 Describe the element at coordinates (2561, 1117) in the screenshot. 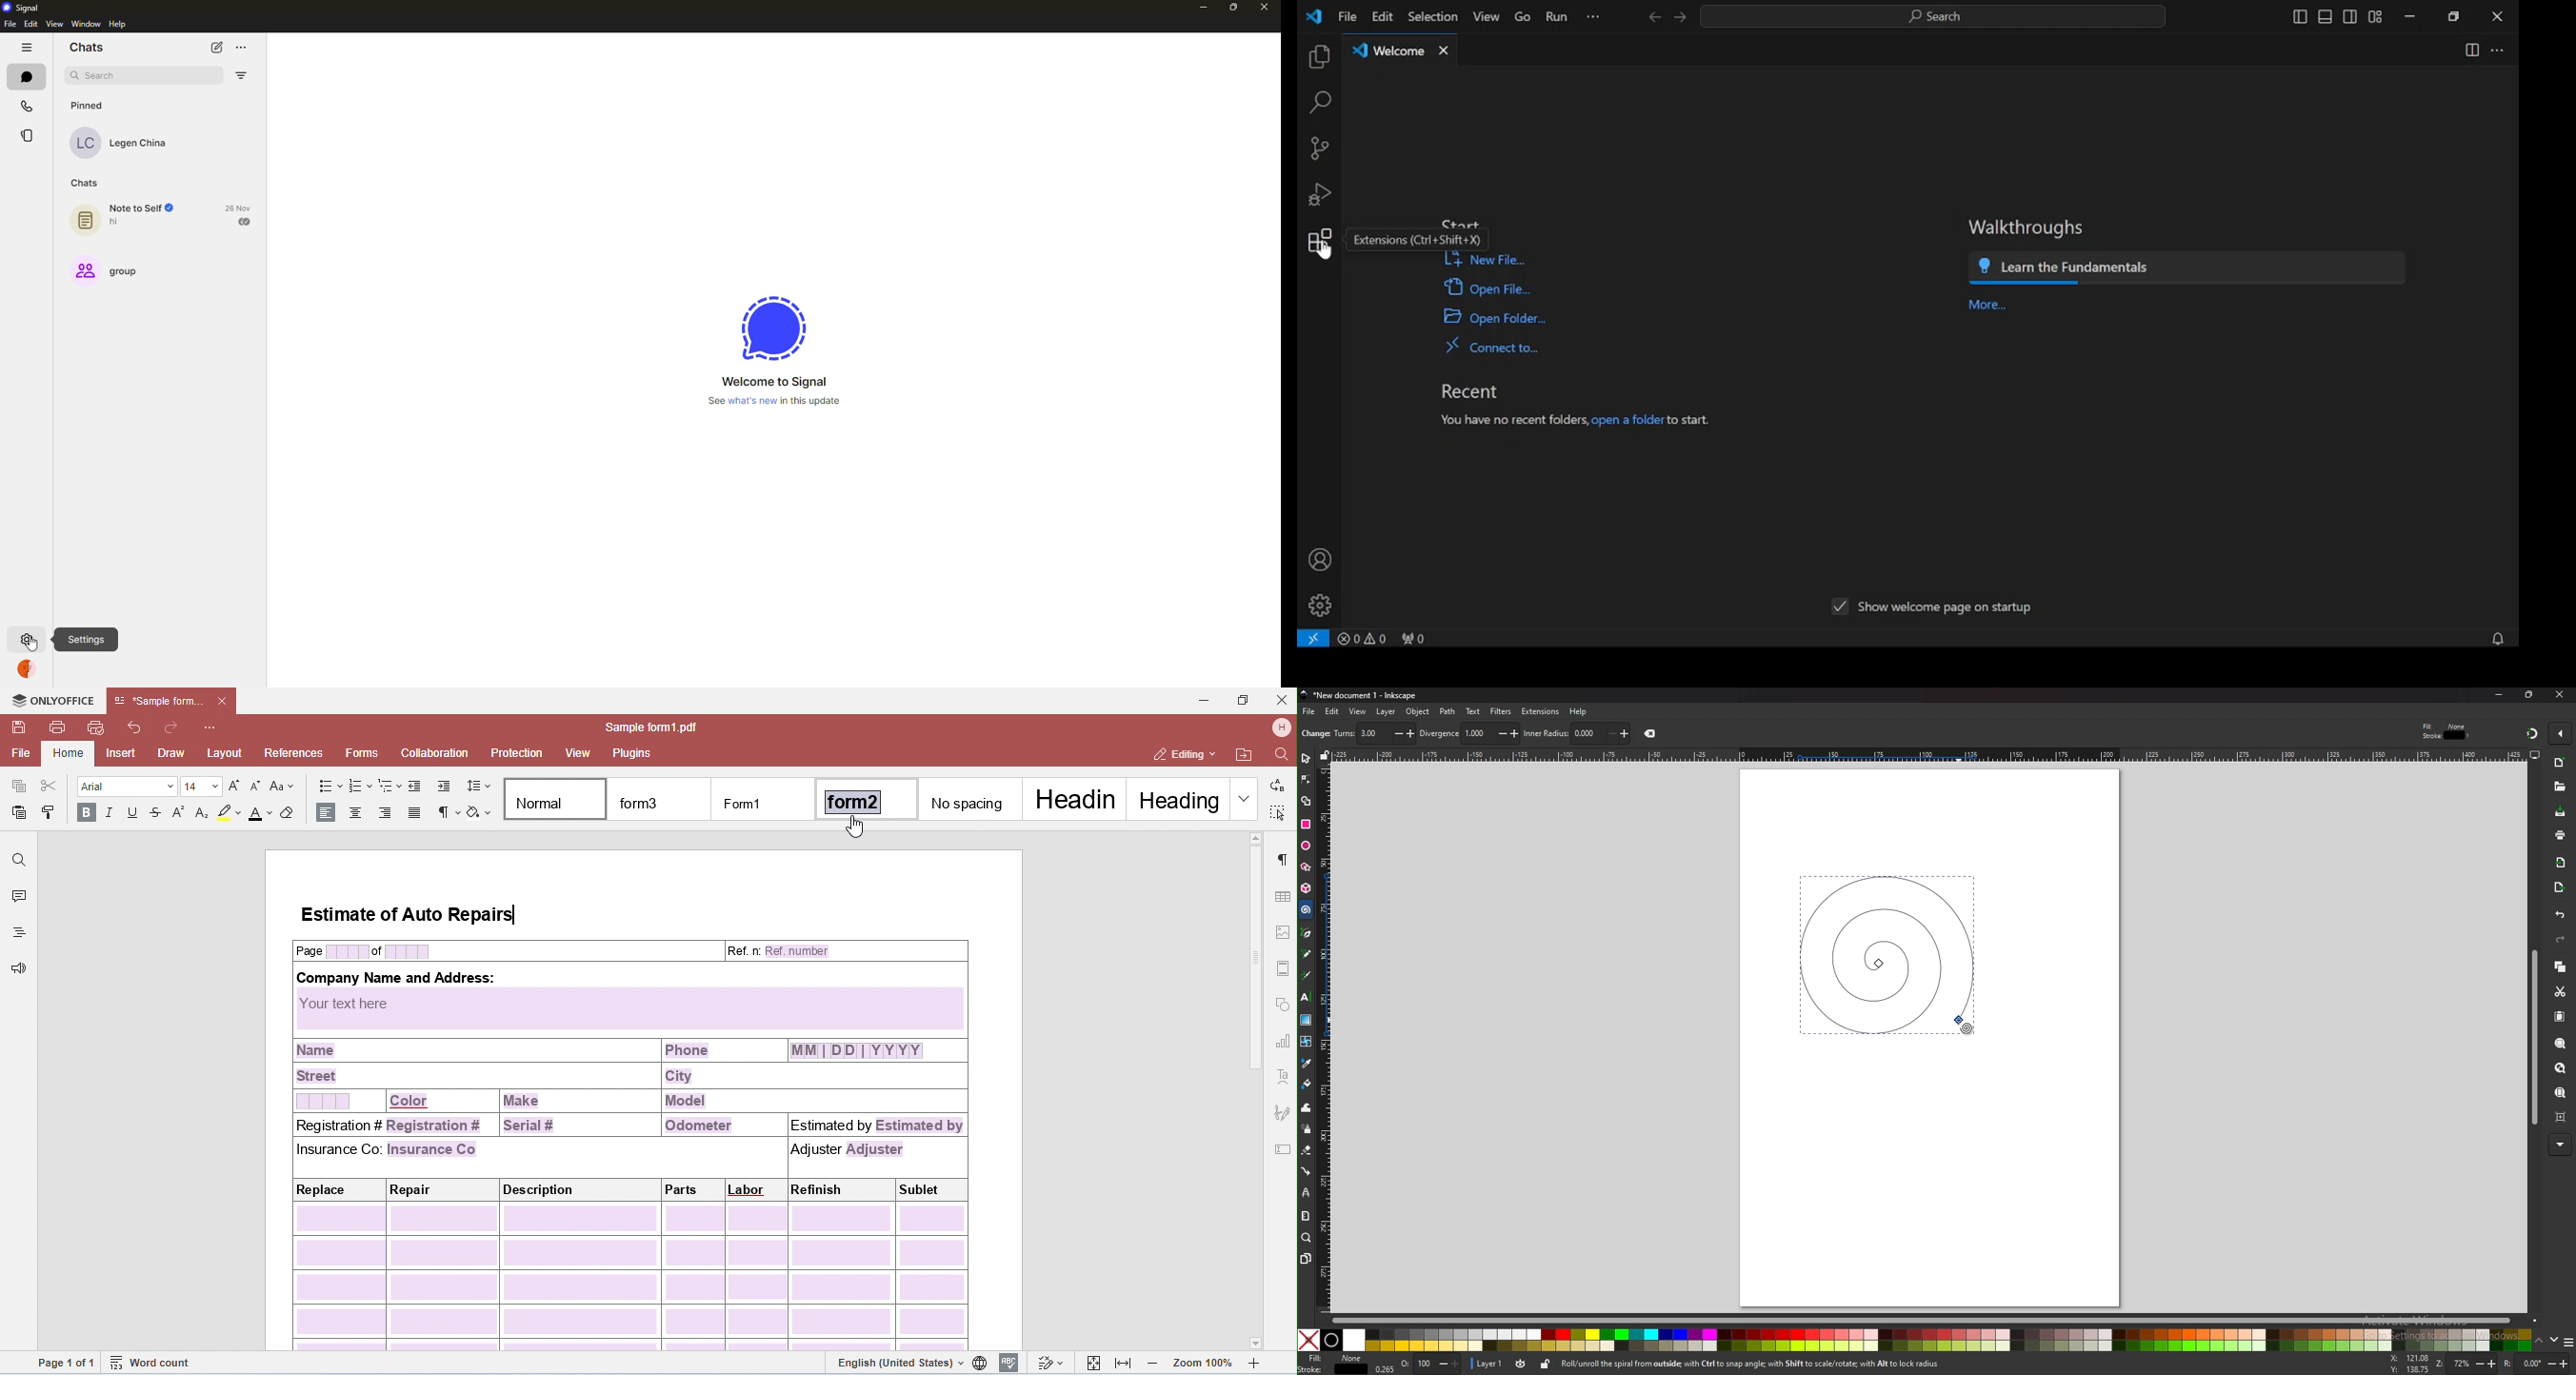

I see `zoom centre page` at that location.